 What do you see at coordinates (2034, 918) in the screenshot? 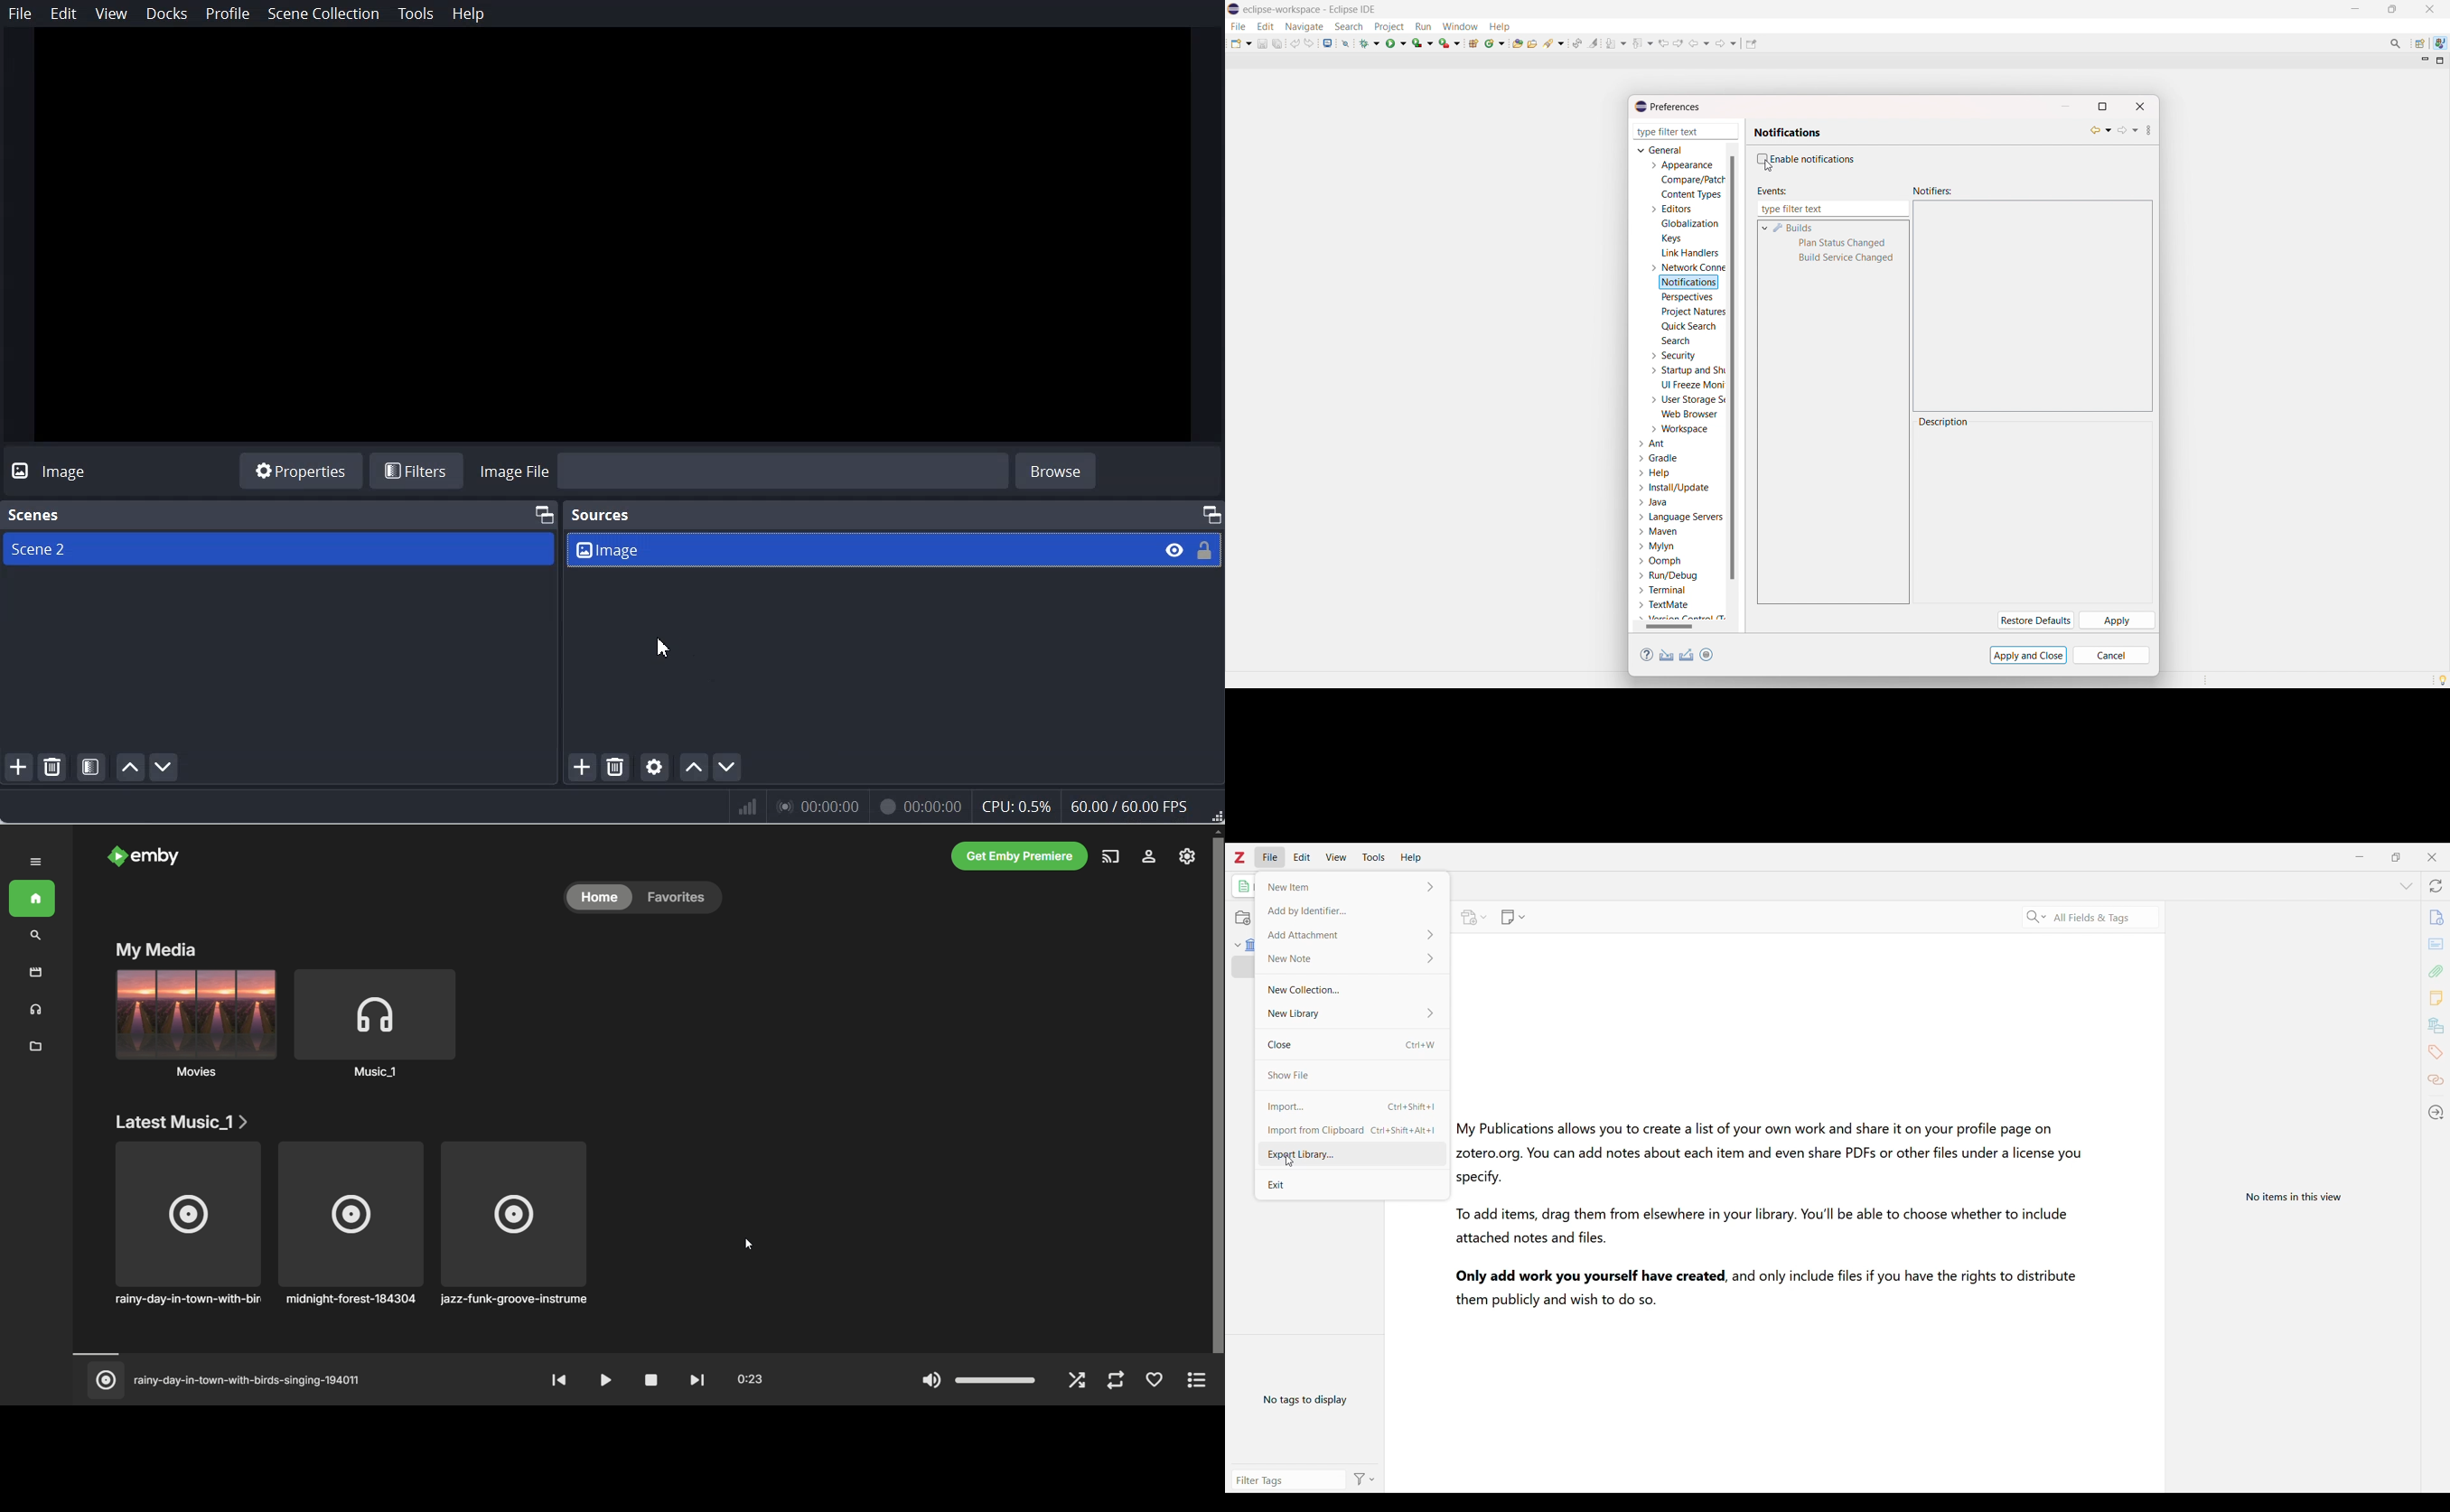
I see `Specific search criteria options` at bounding box center [2034, 918].